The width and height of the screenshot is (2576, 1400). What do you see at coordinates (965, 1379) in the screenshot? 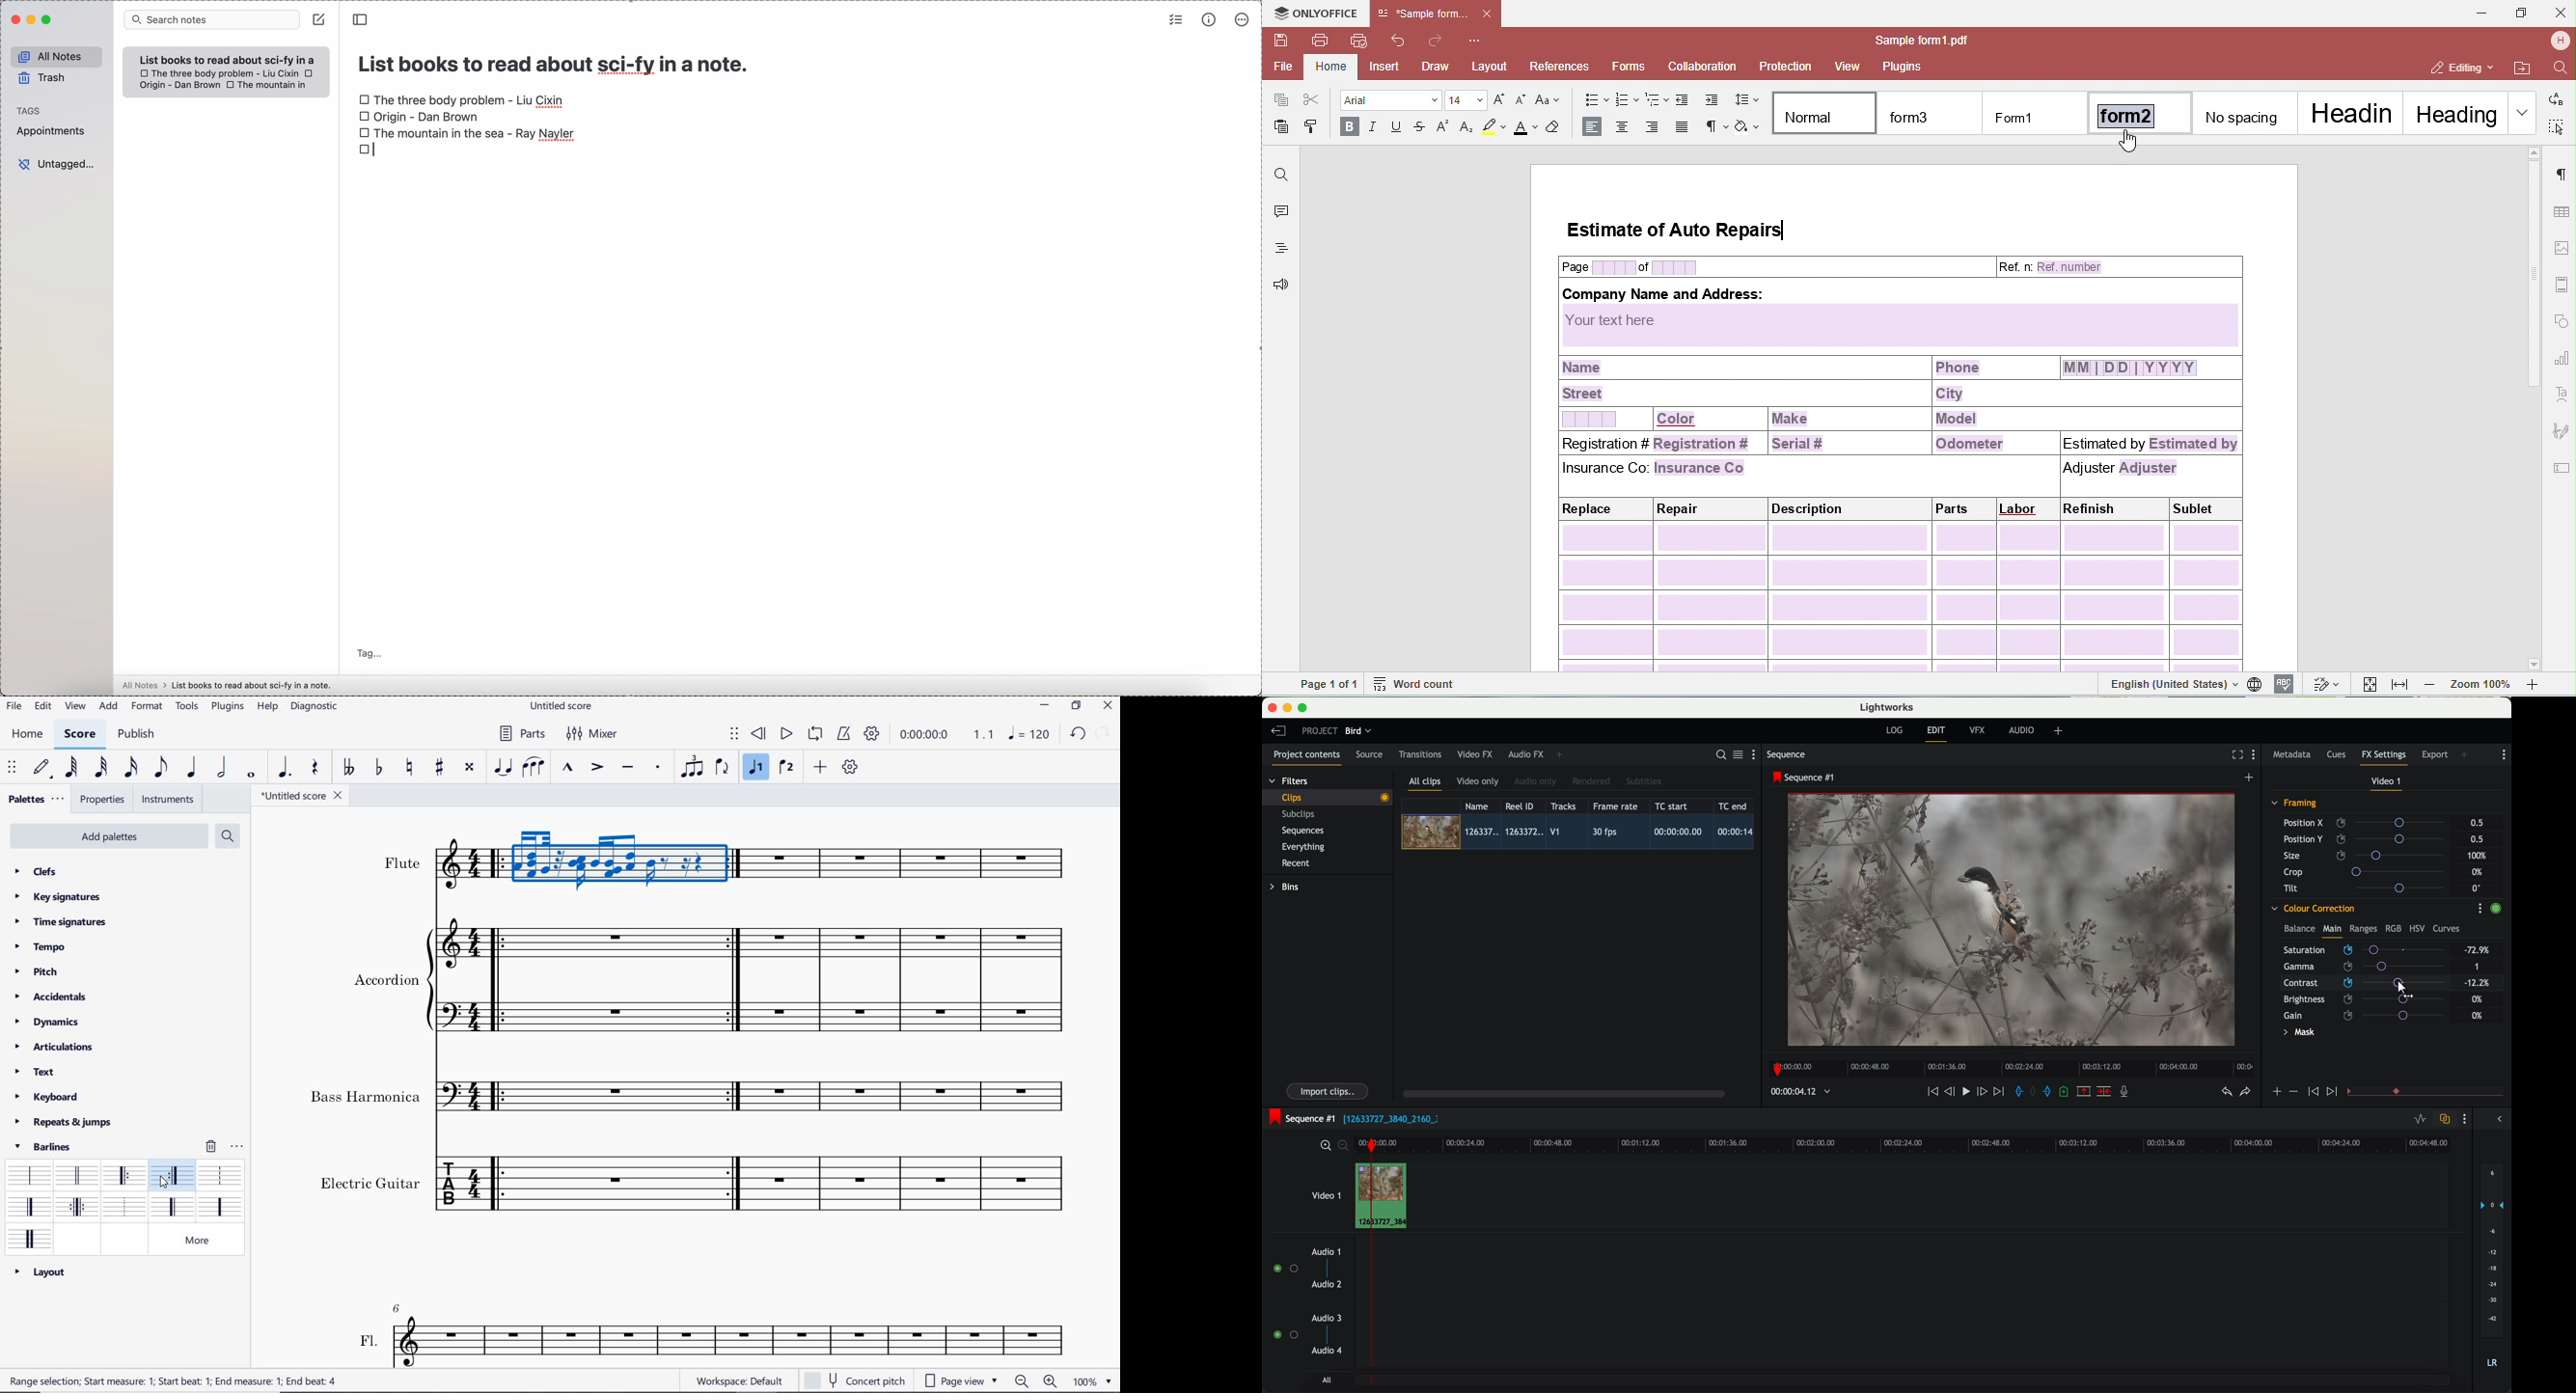
I see `page view` at bounding box center [965, 1379].